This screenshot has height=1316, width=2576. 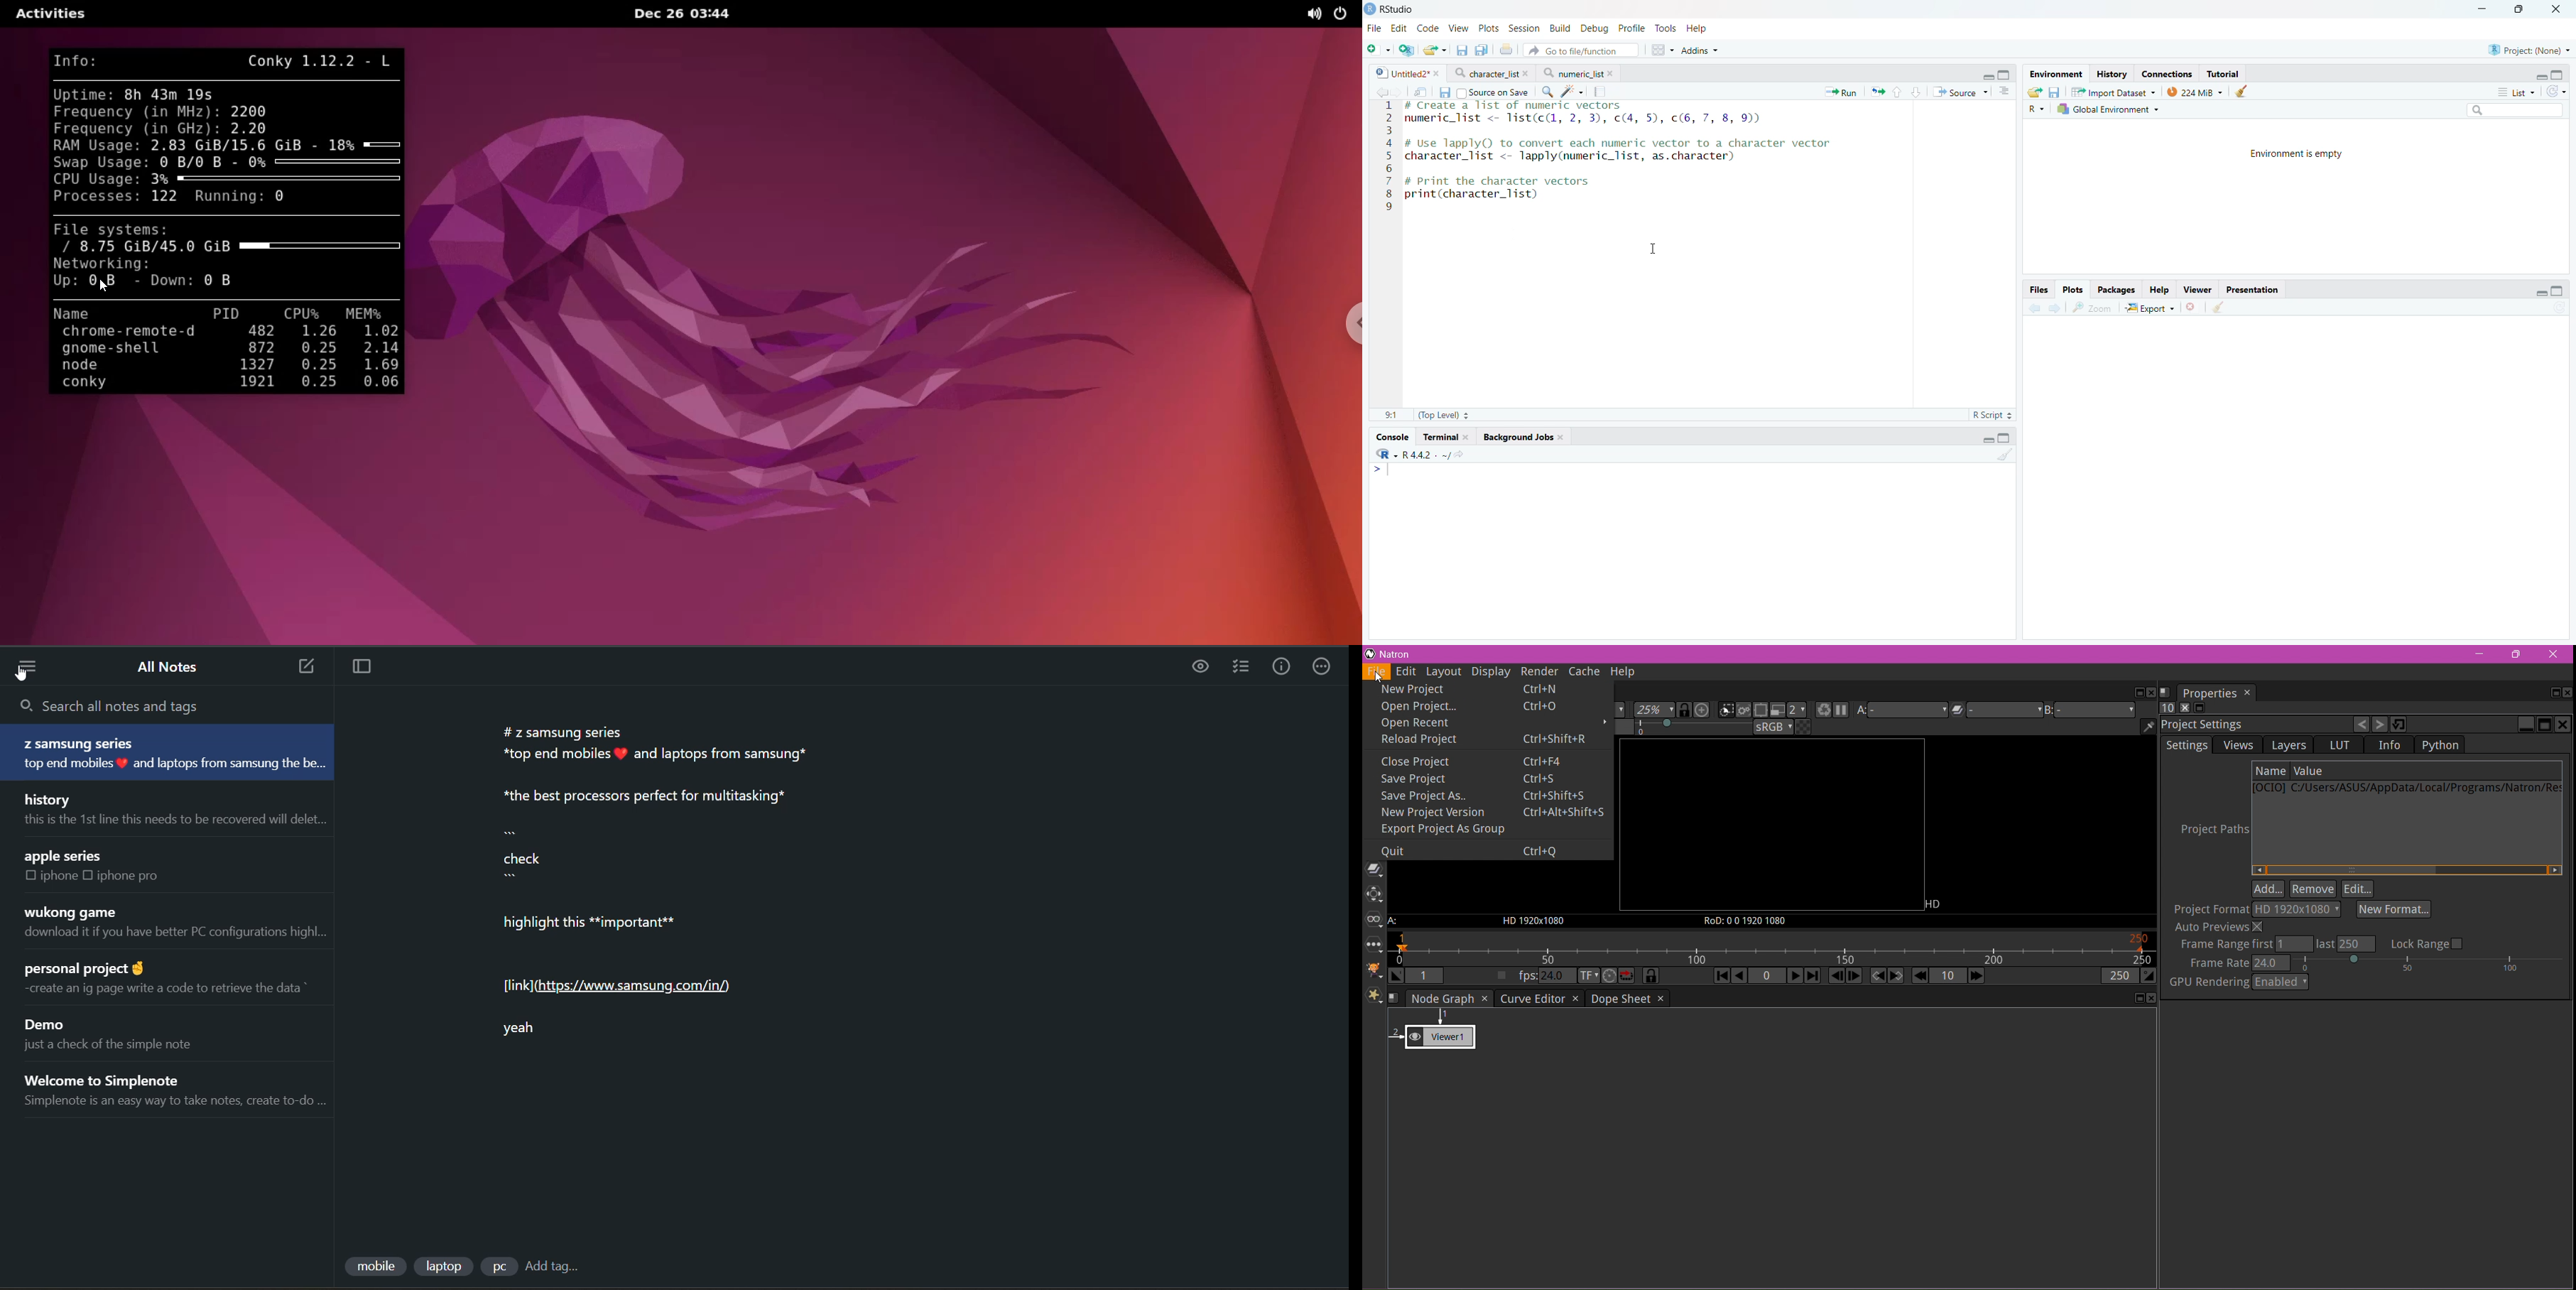 What do you see at coordinates (1771, 825) in the screenshot?
I see `Image frame` at bounding box center [1771, 825].